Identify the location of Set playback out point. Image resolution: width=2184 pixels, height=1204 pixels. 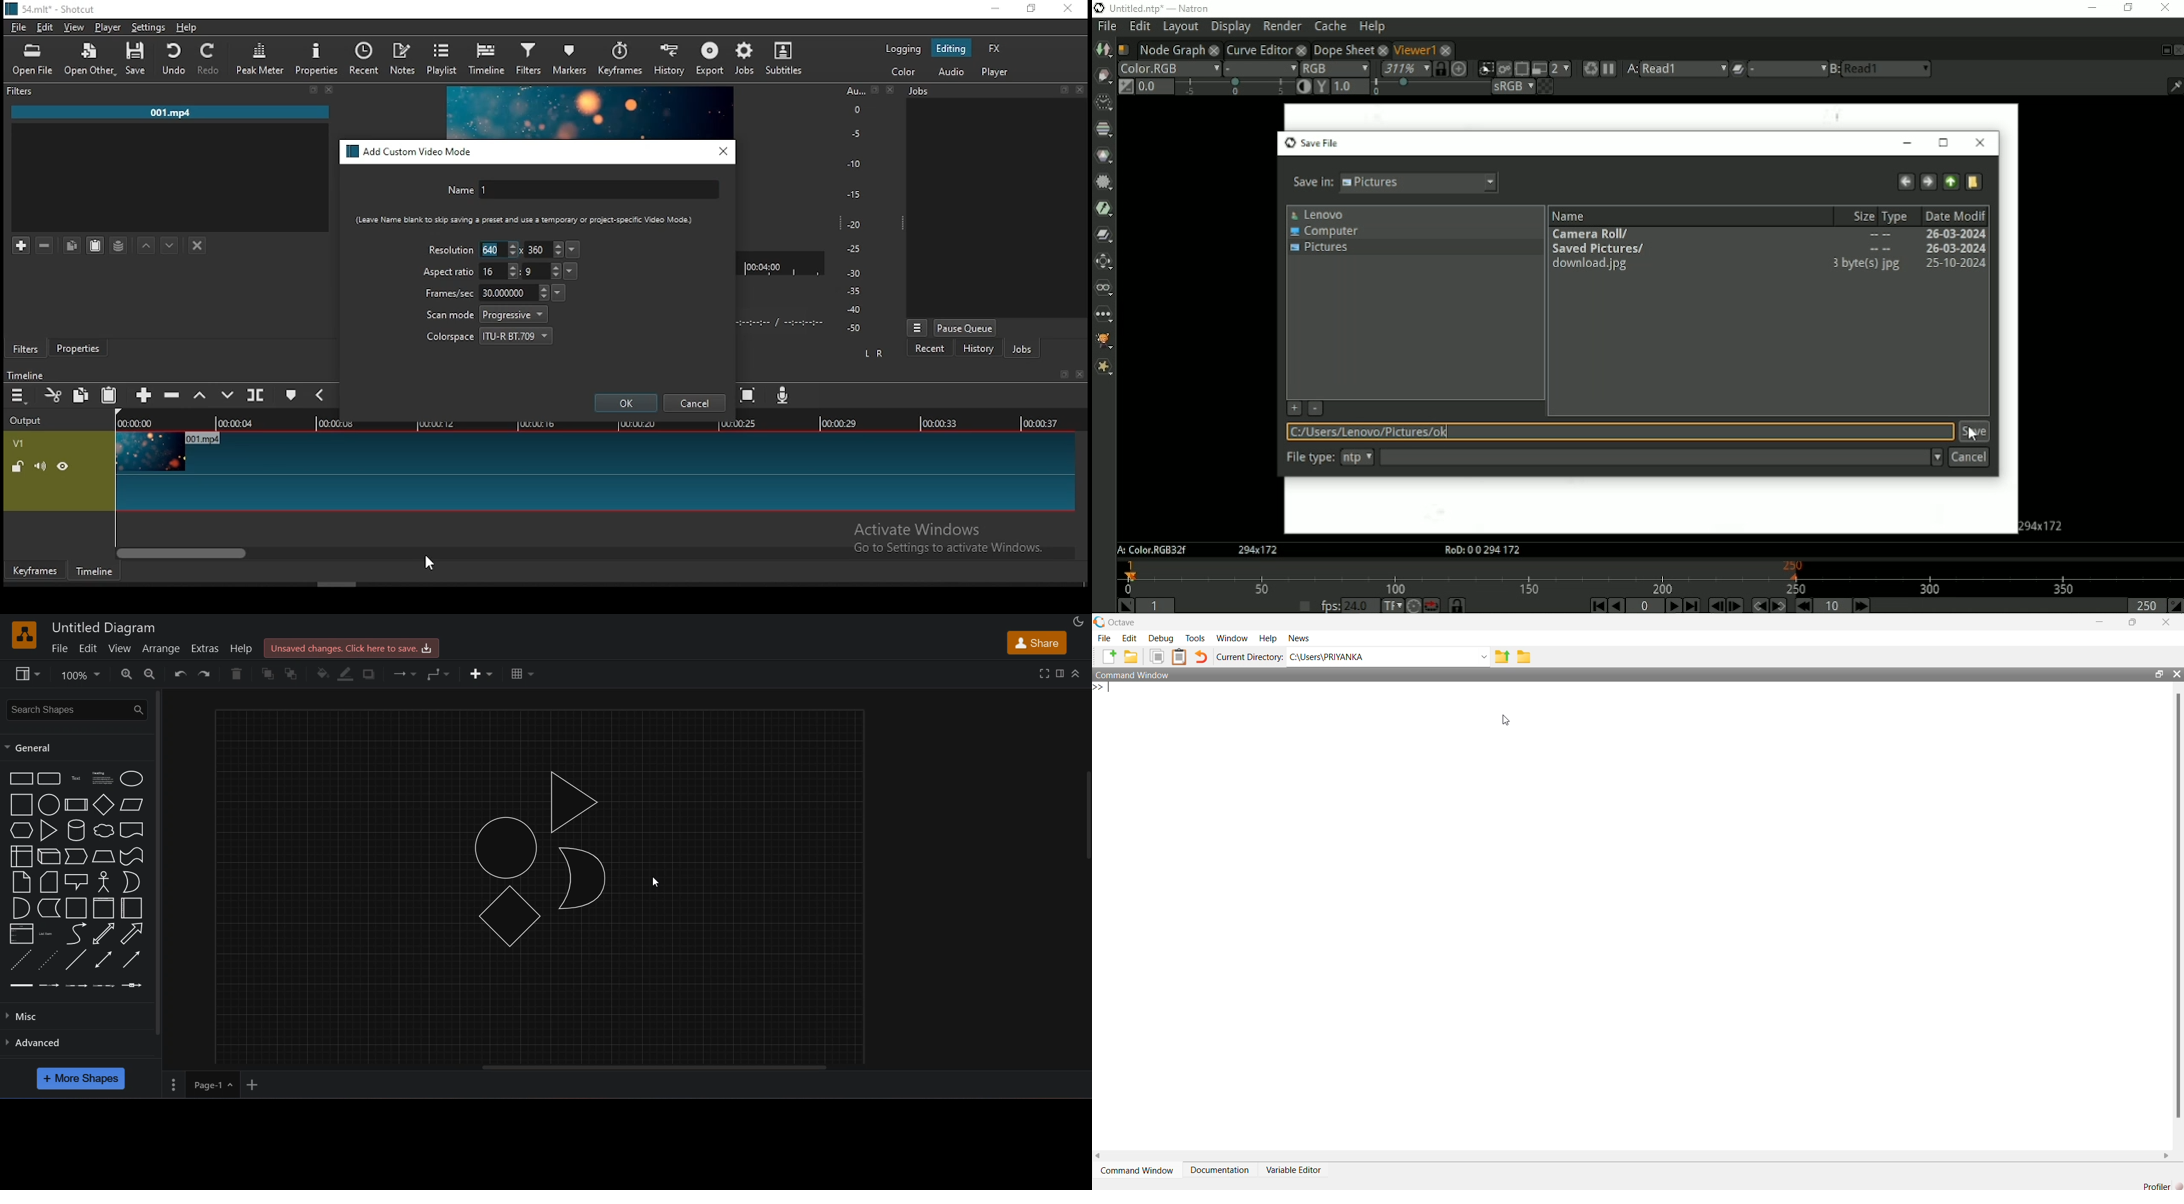
(2175, 605).